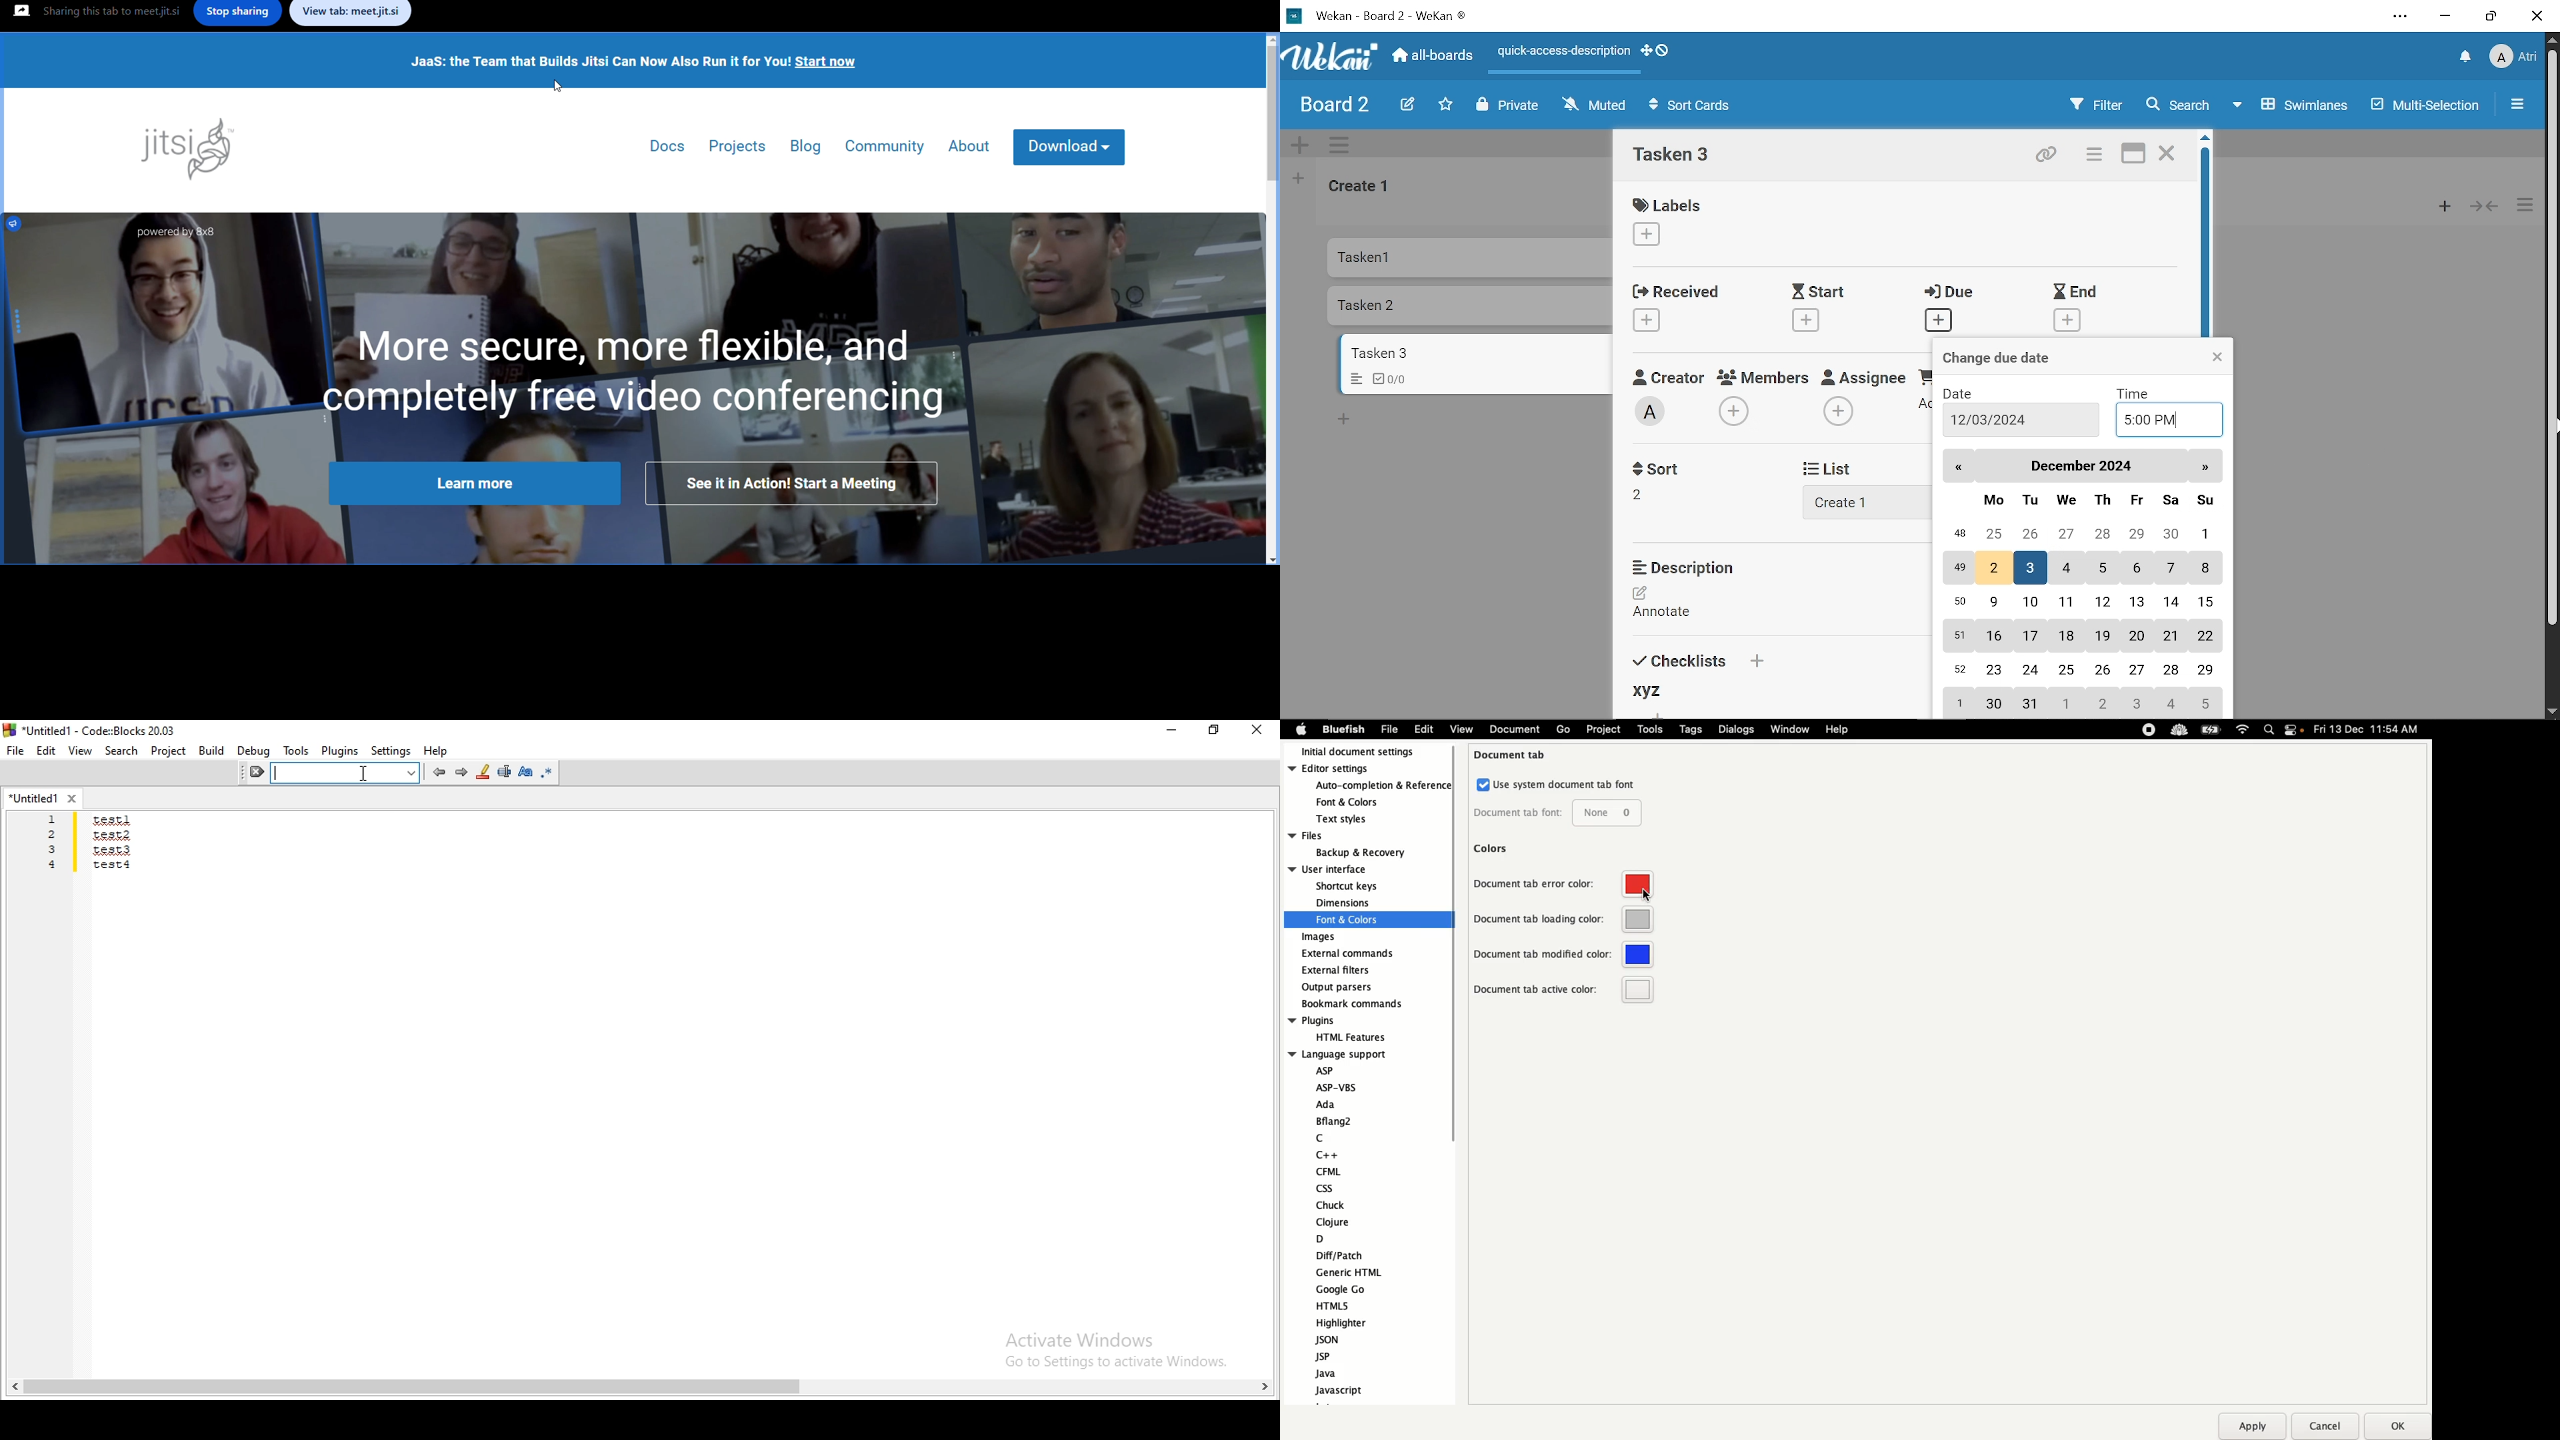 This screenshot has width=2576, height=1456. Describe the element at coordinates (1650, 729) in the screenshot. I see `Tools` at that location.